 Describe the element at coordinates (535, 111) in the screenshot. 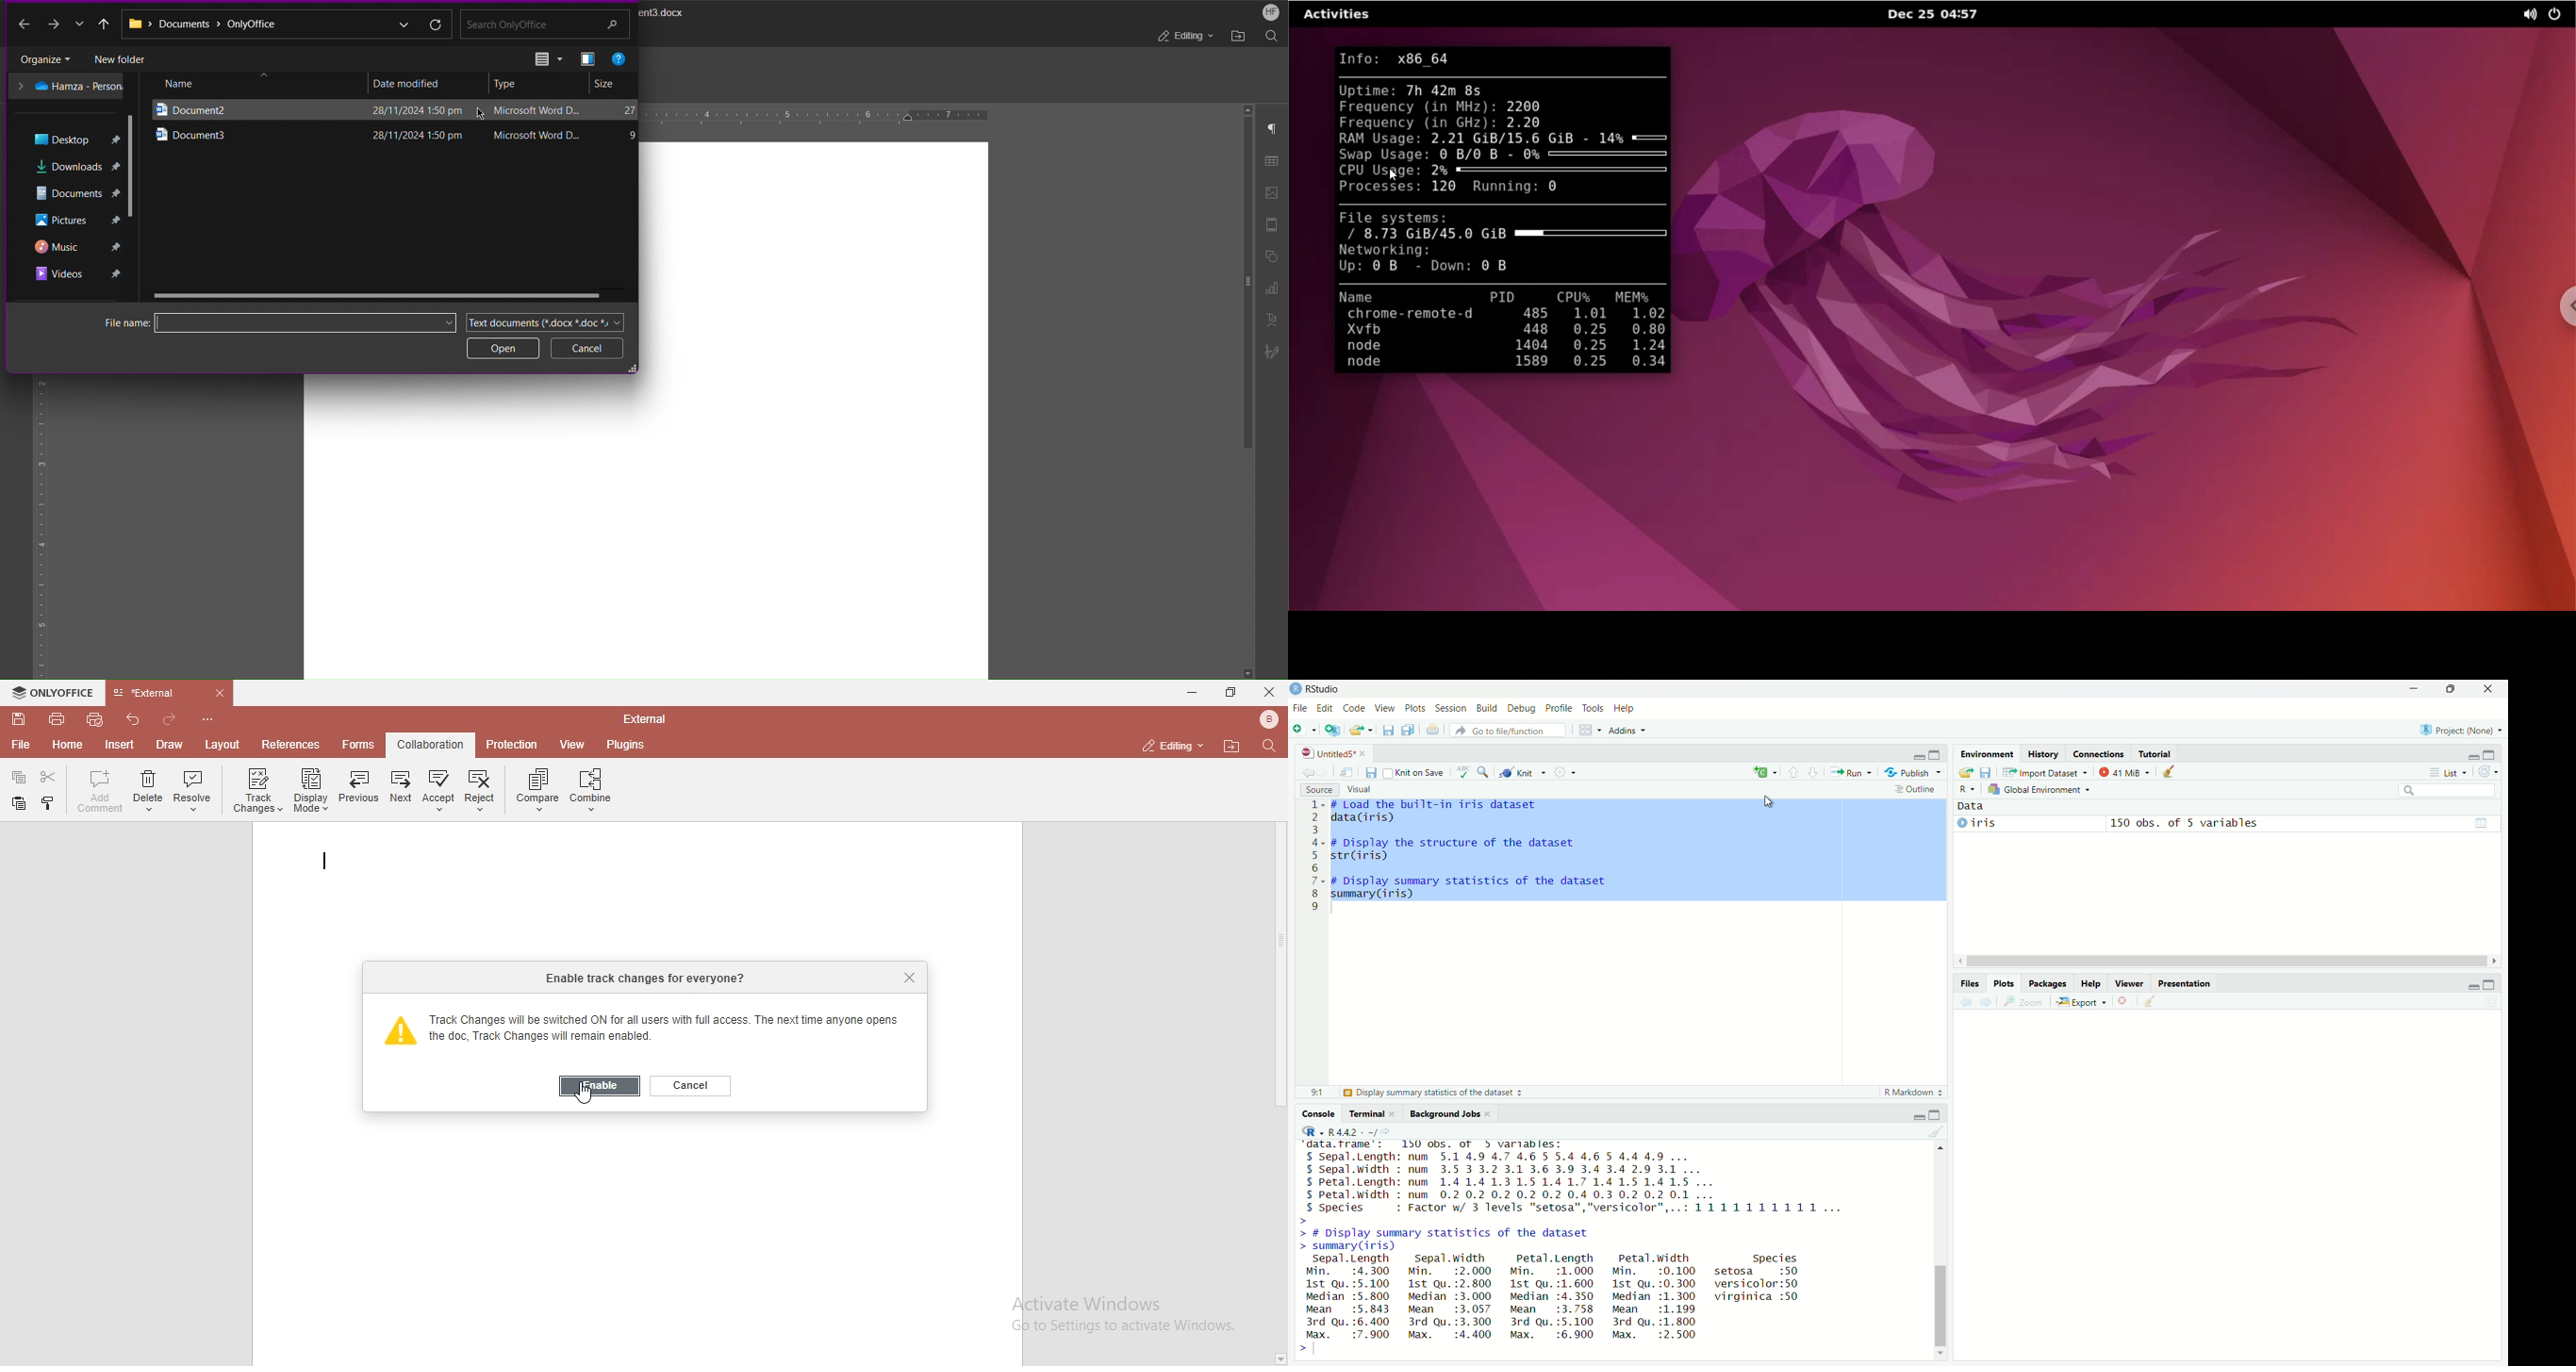

I see `Microsoft word d...` at that location.